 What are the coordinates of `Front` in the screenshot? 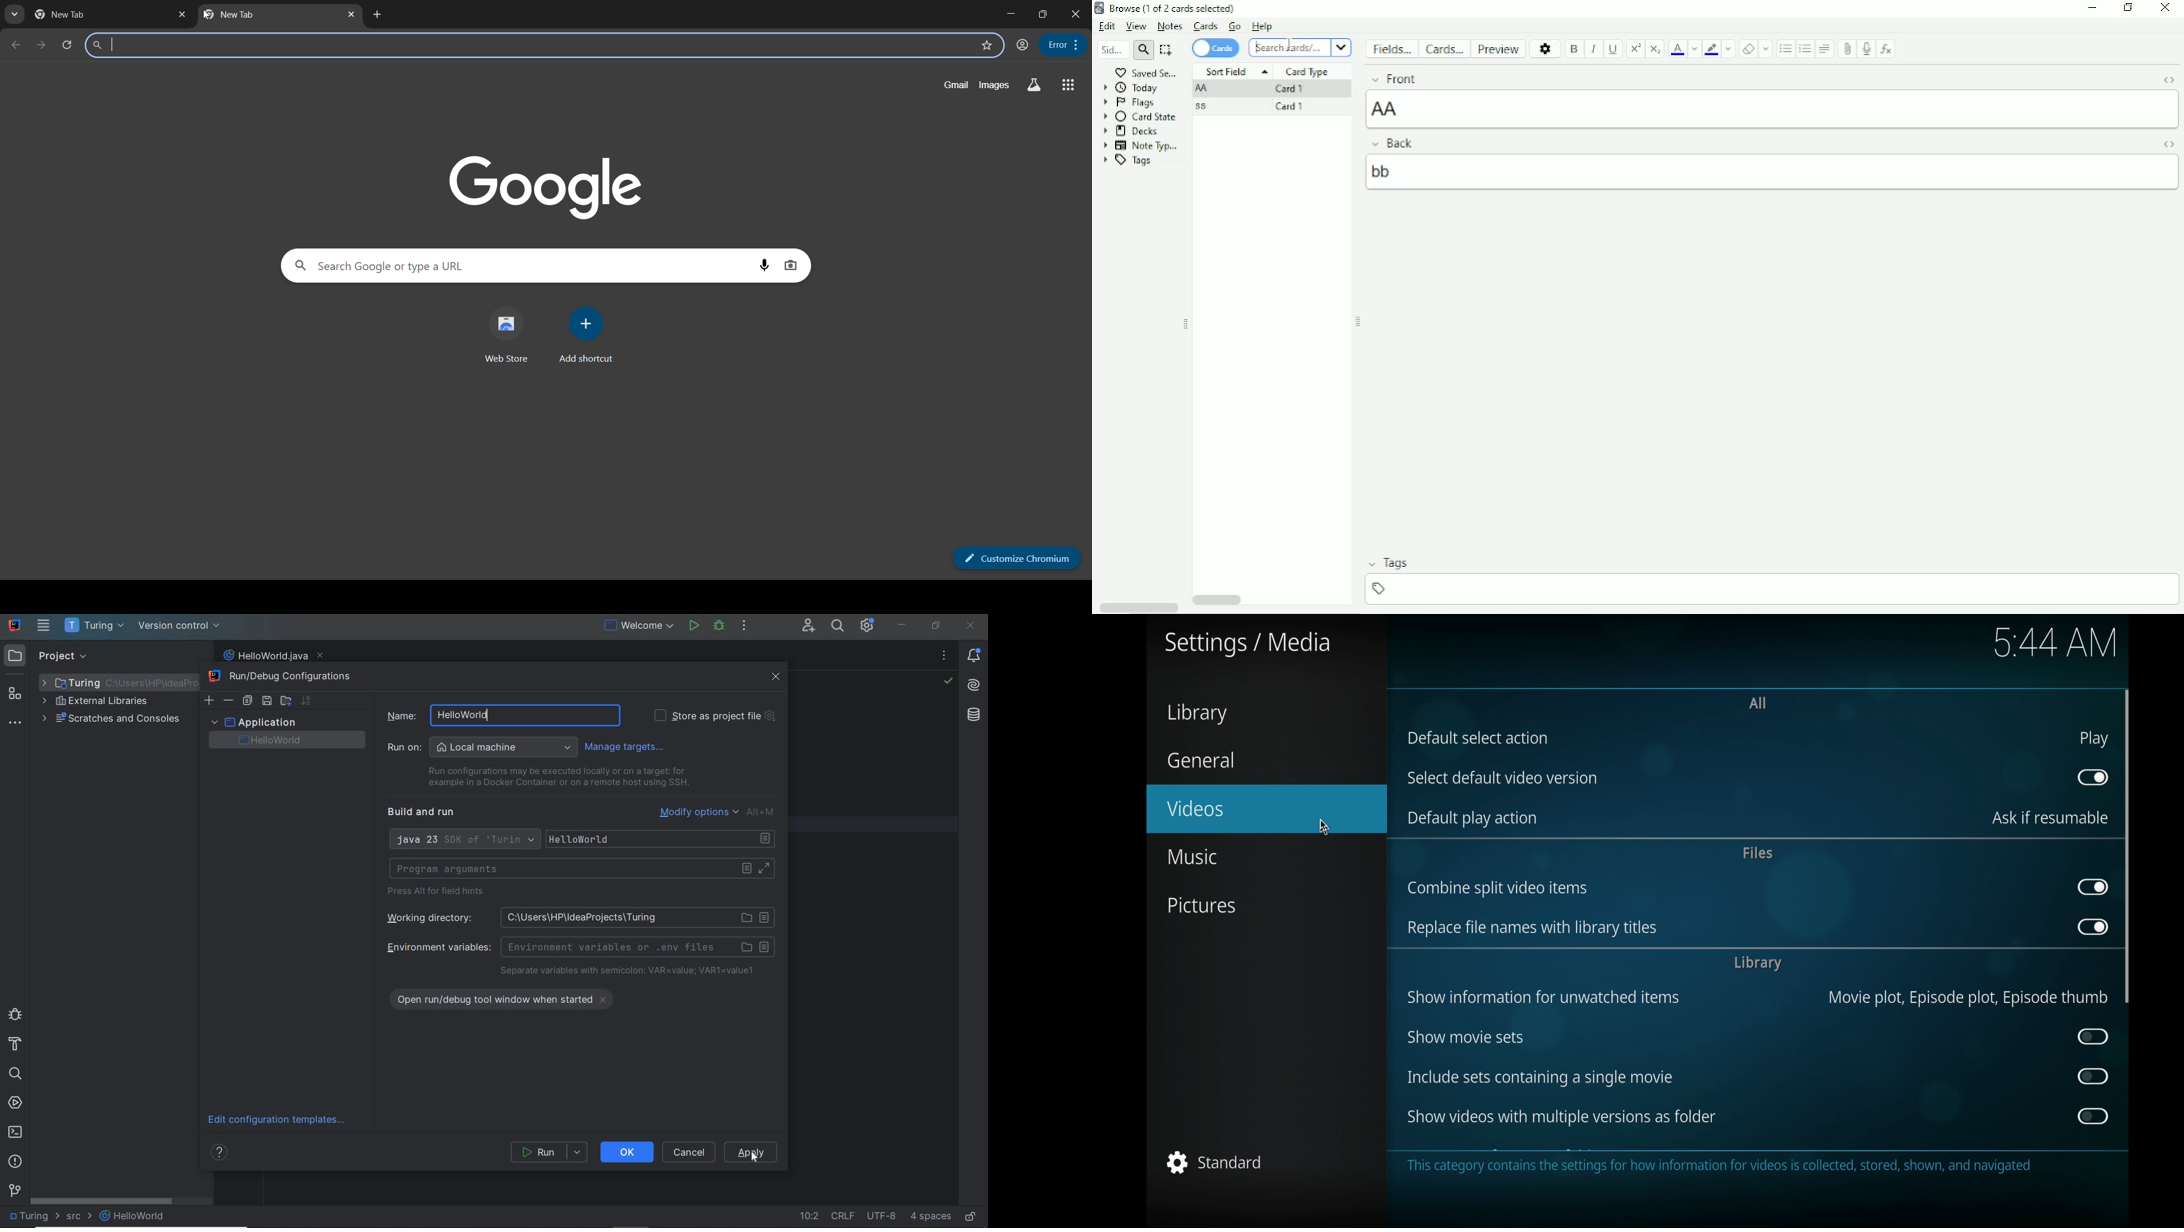 It's located at (1753, 77).